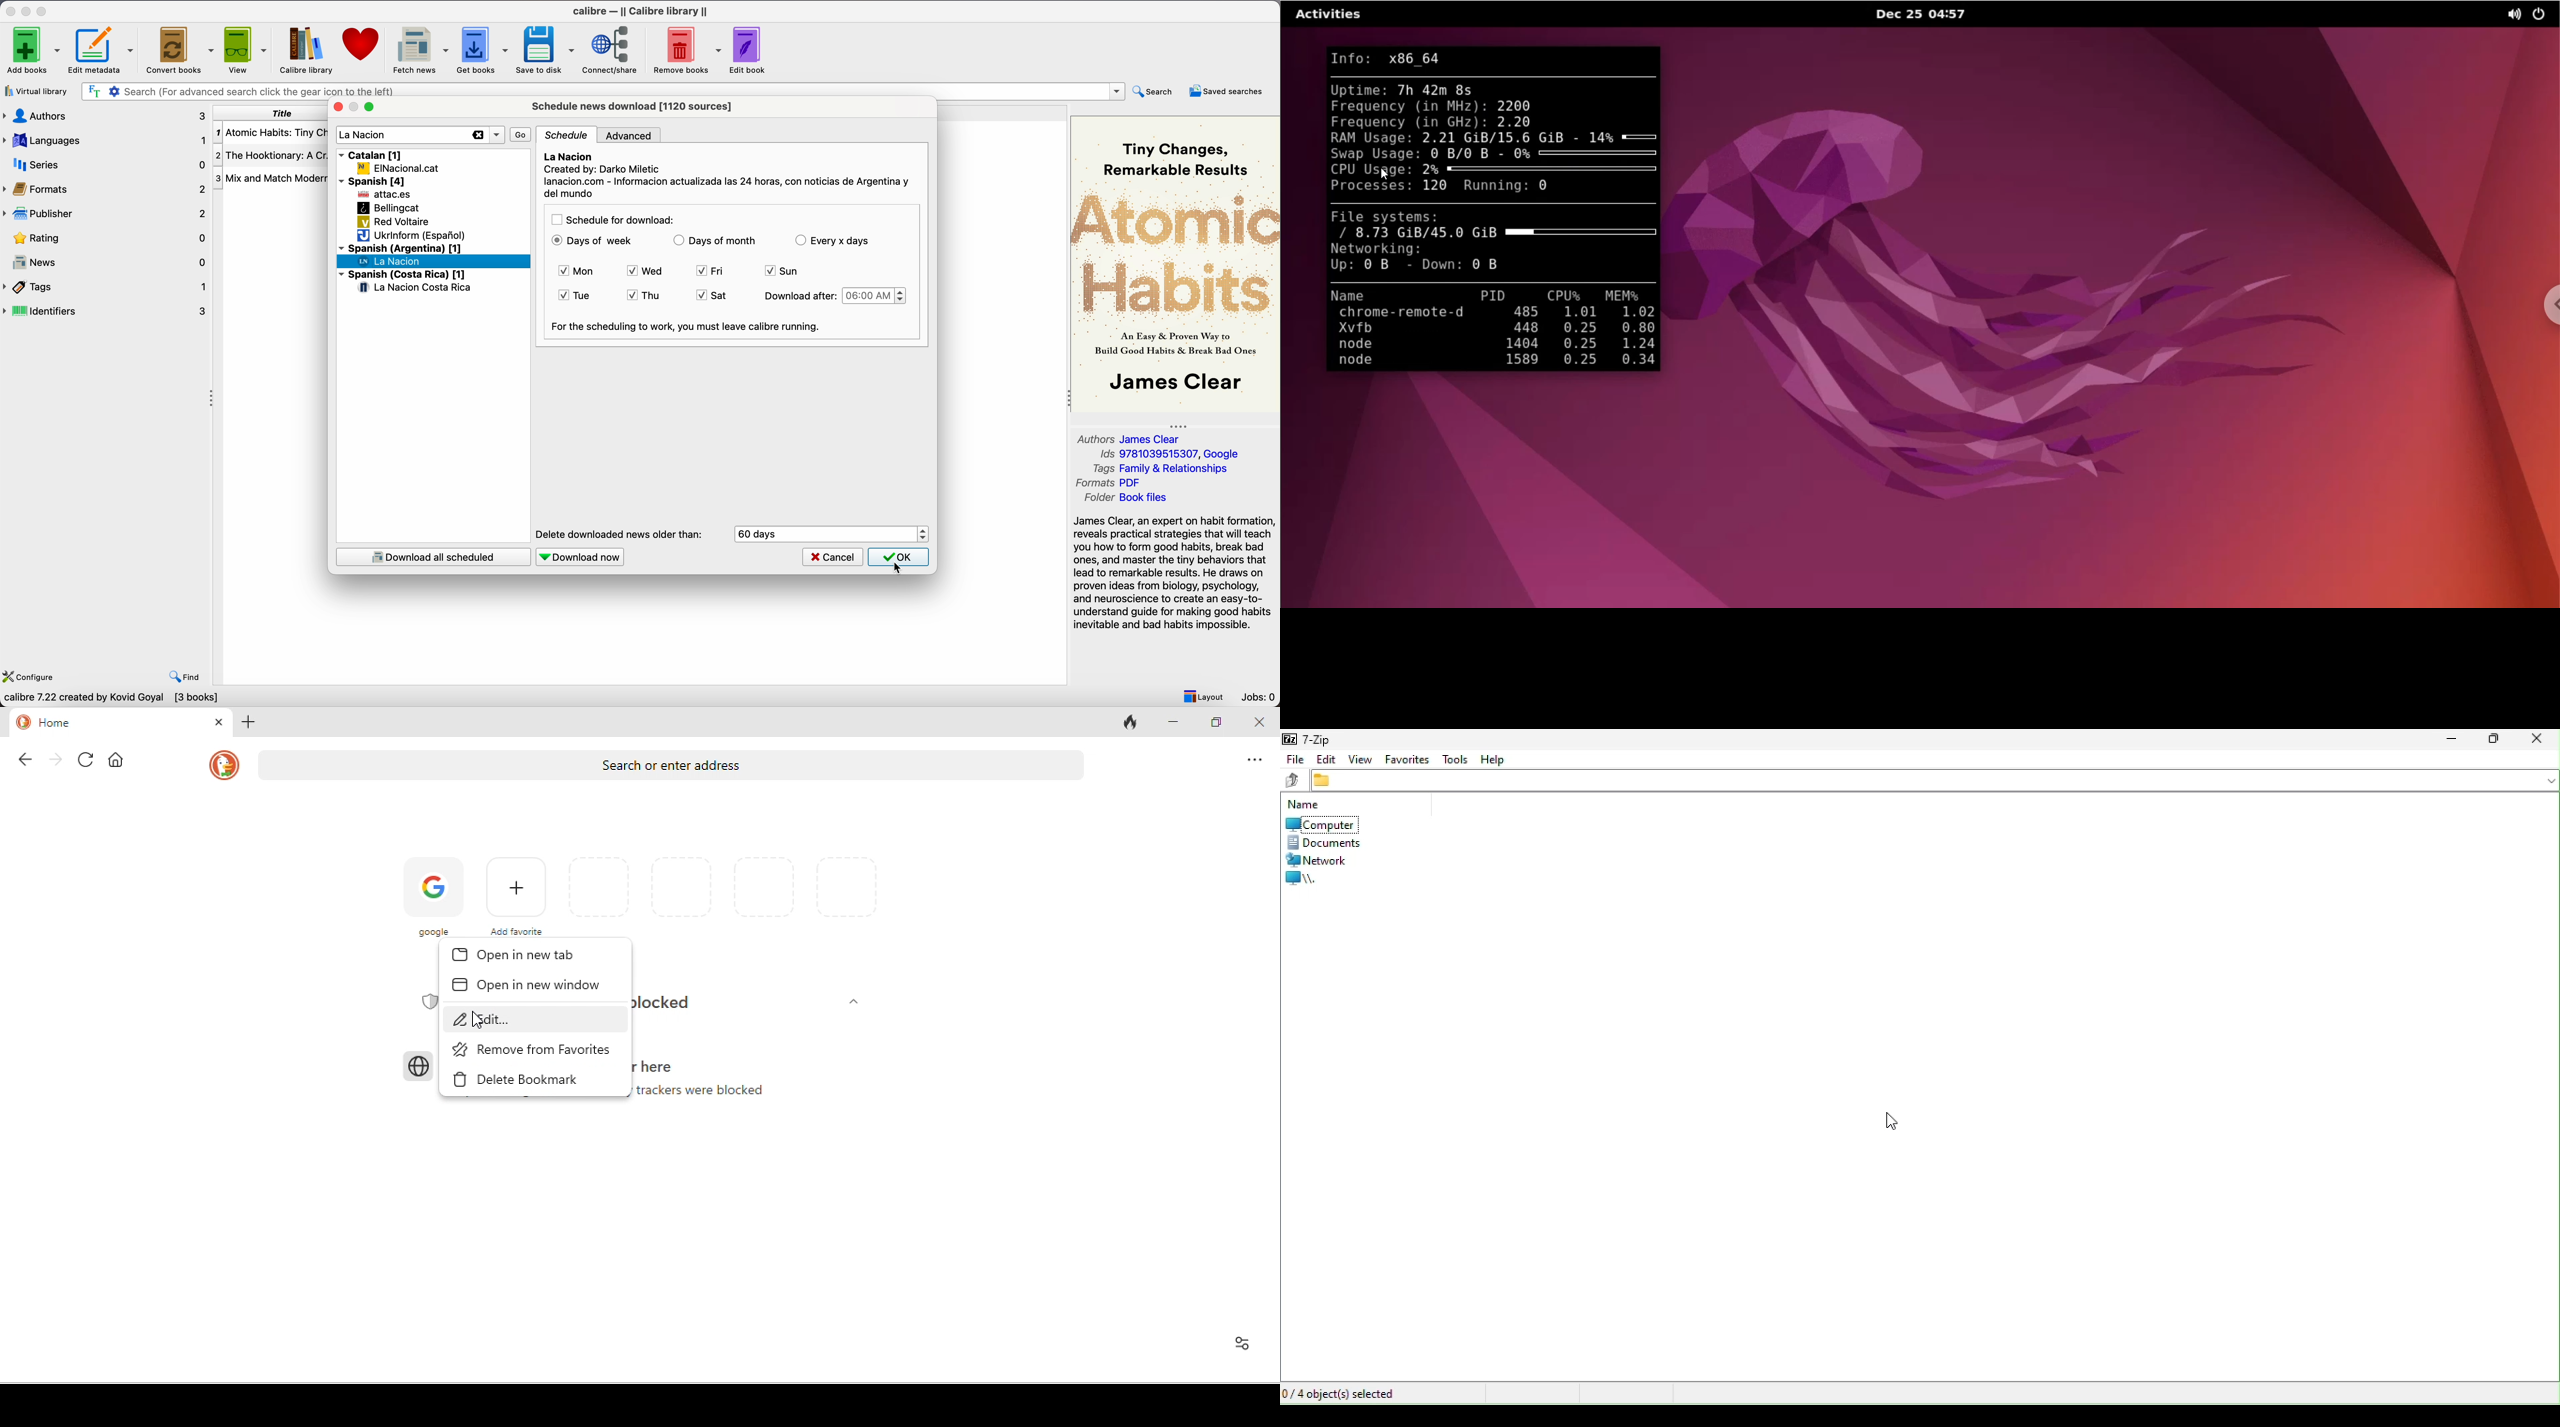 Image resolution: width=2576 pixels, height=1428 pixels. Describe the element at coordinates (521, 134) in the screenshot. I see `Go` at that location.